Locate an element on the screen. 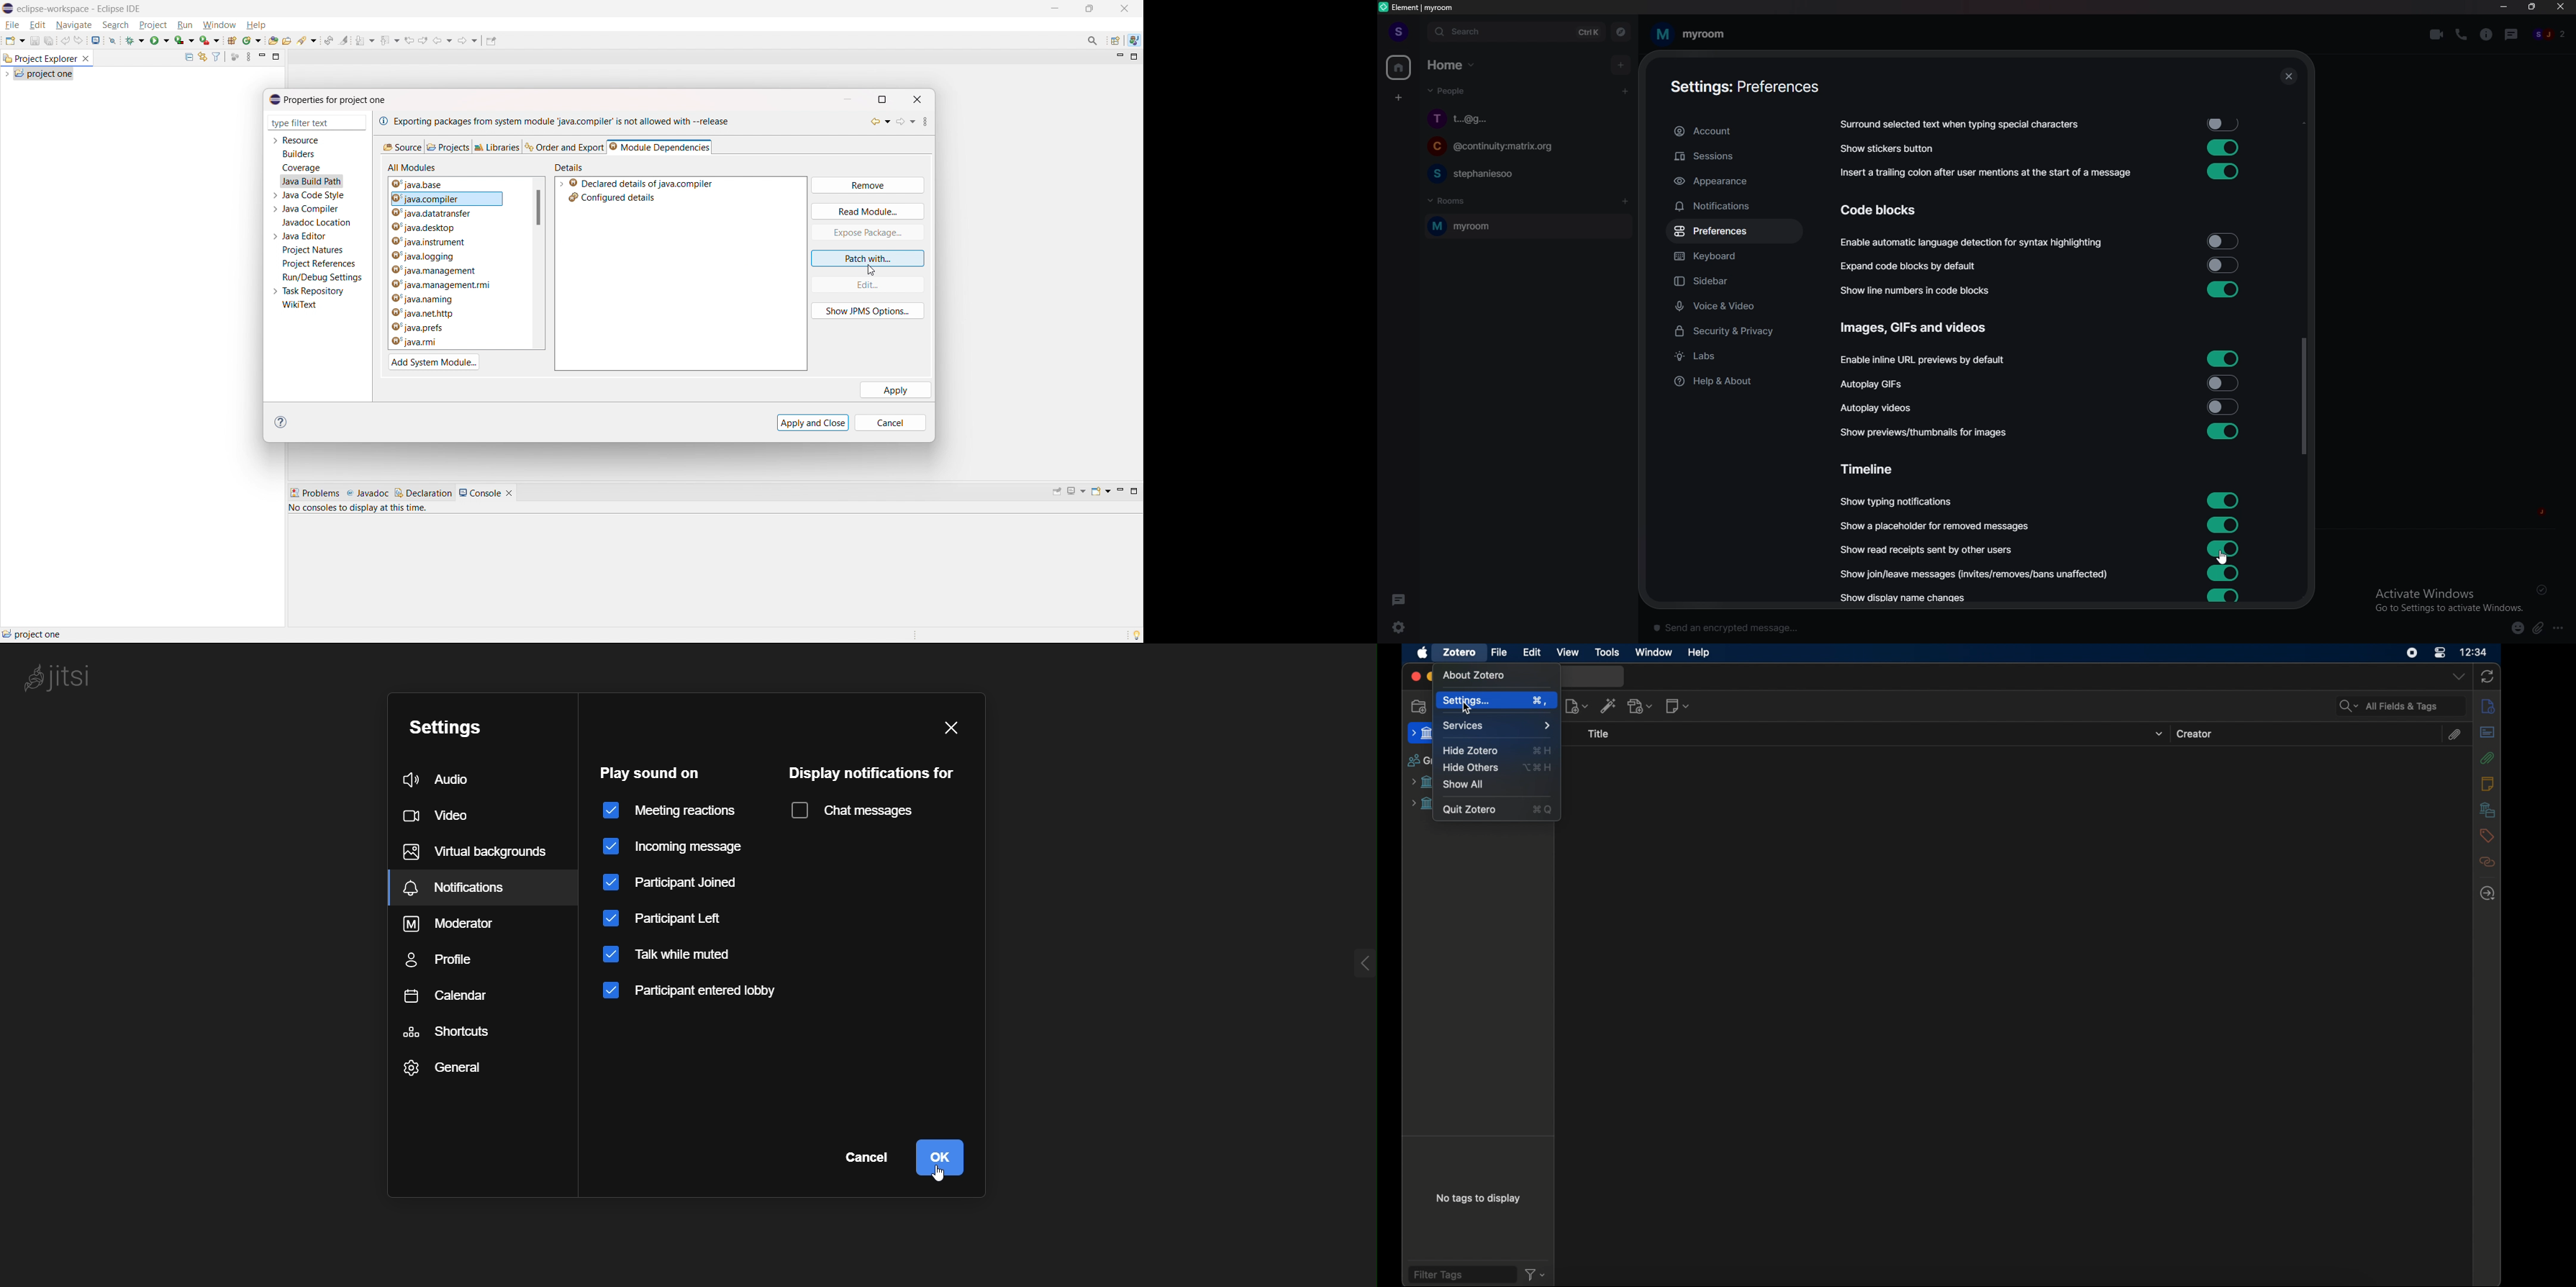 Image resolution: width=2576 pixels, height=1288 pixels. about zotero is located at coordinates (1476, 676).